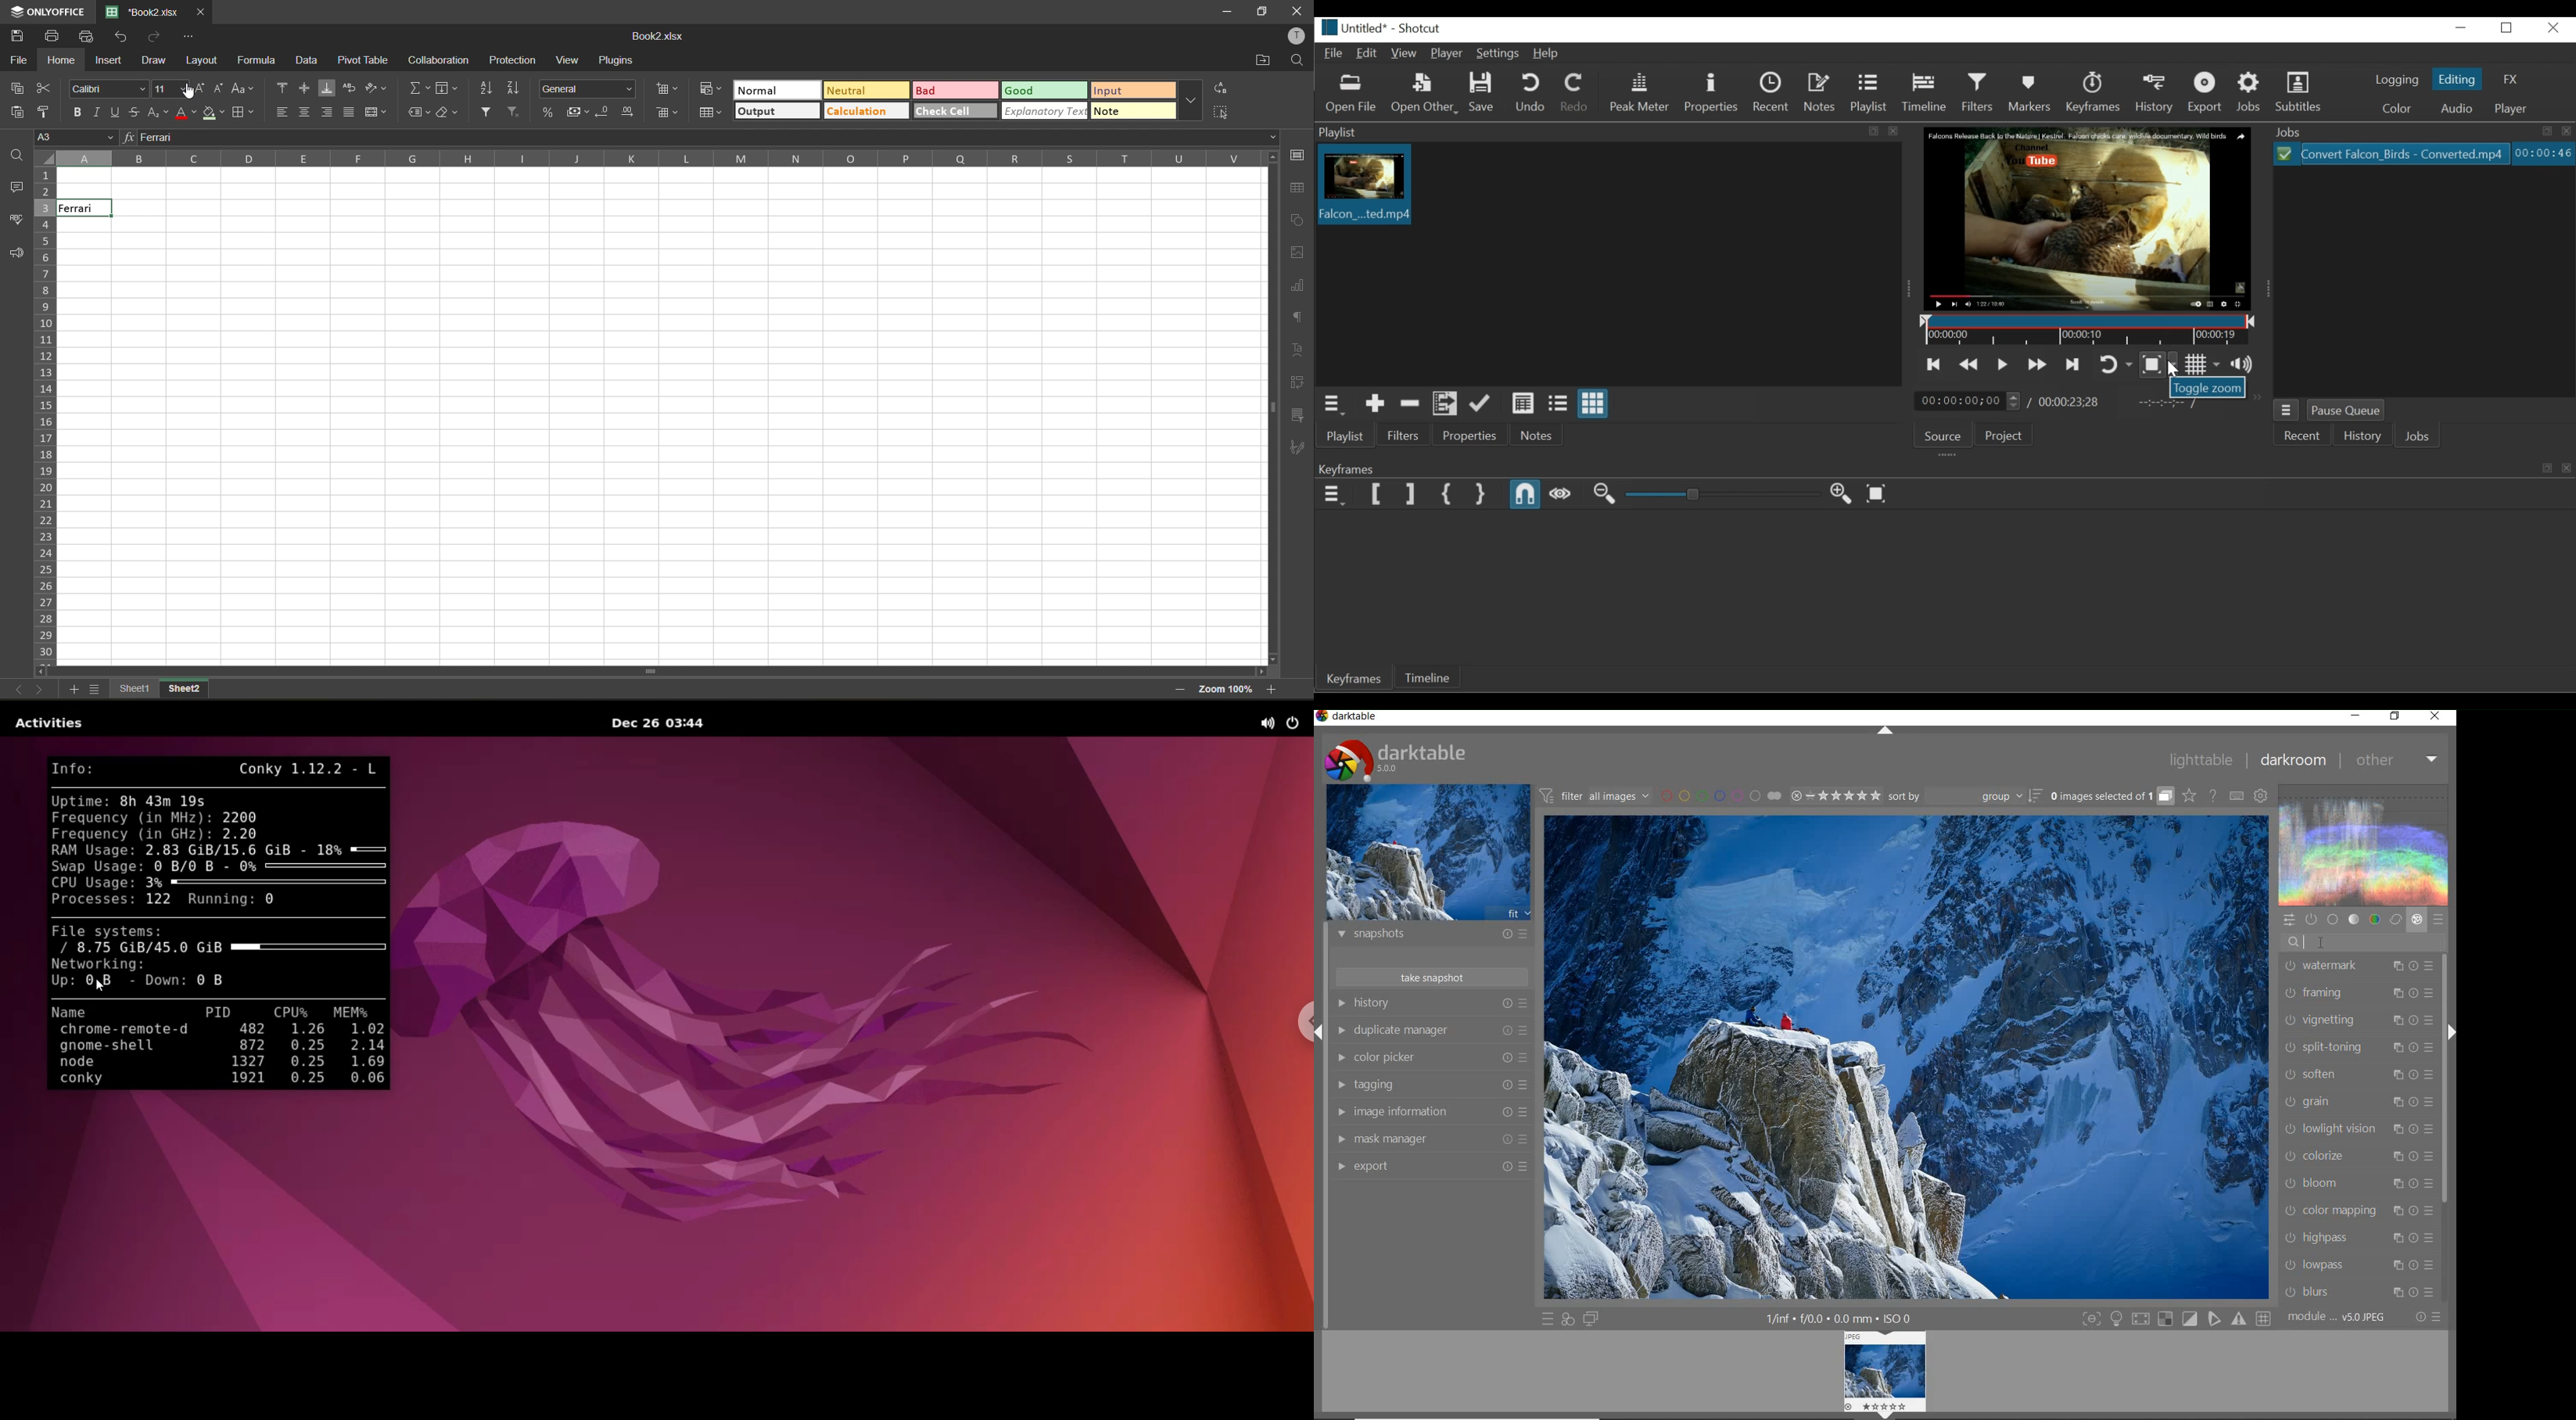 The image size is (2576, 1428). Describe the element at coordinates (1499, 54) in the screenshot. I see `Settings` at that location.